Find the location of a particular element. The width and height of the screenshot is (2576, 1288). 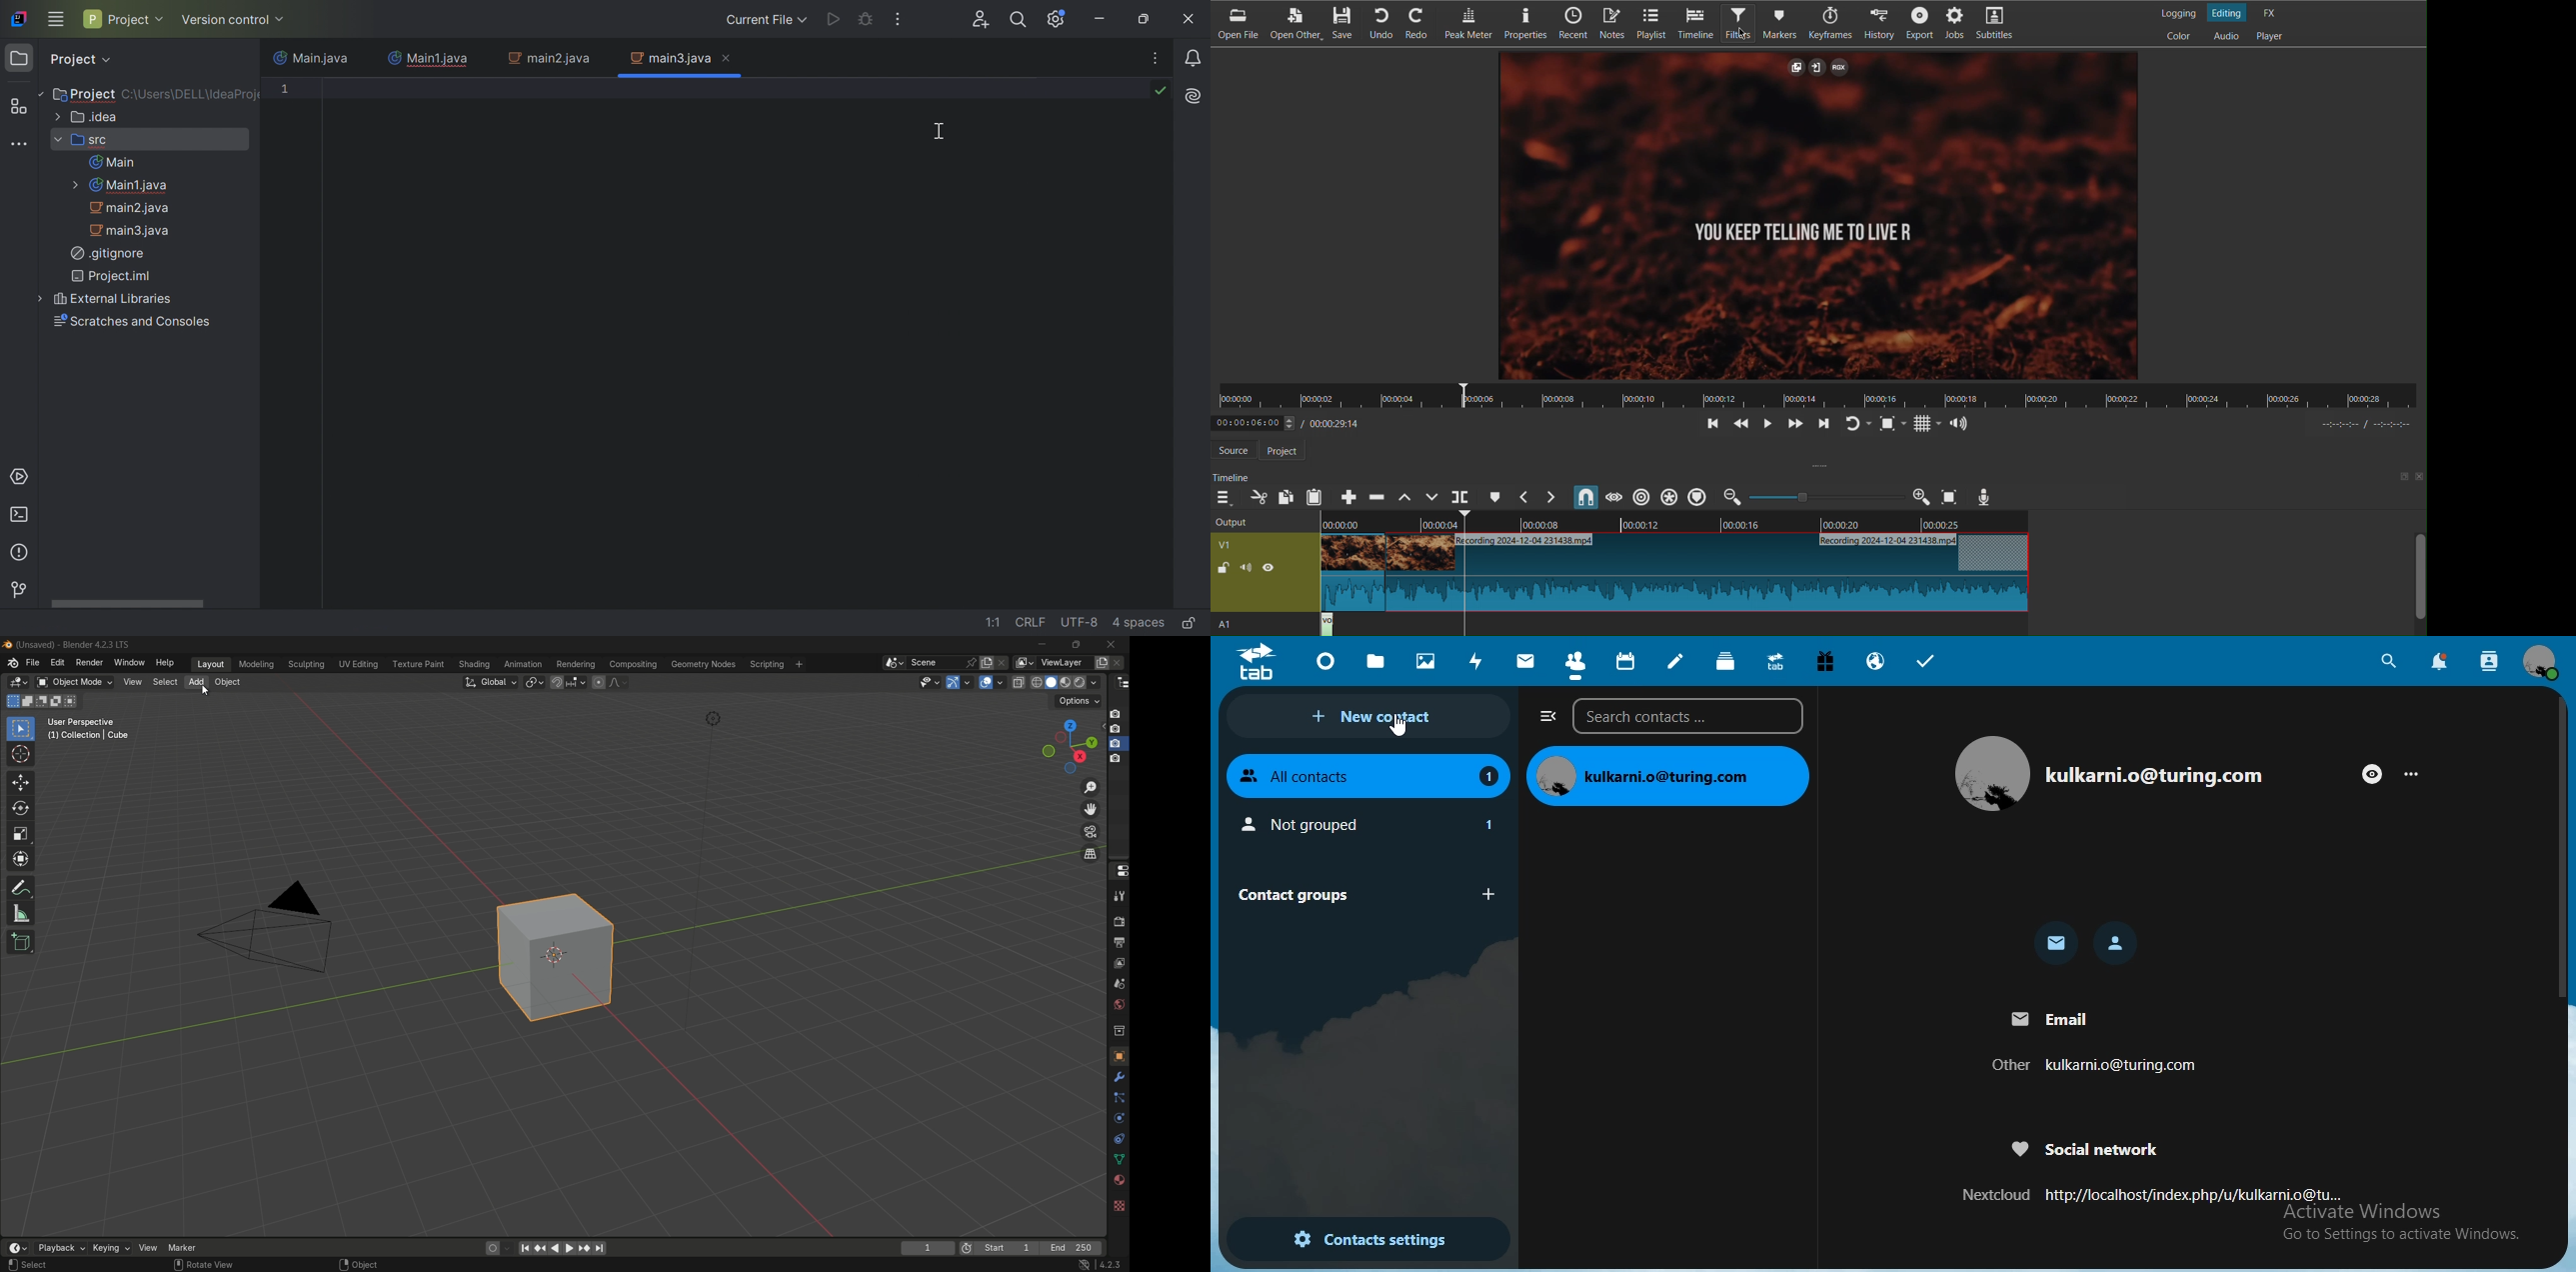

Redo is located at coordinates (1424, 23).